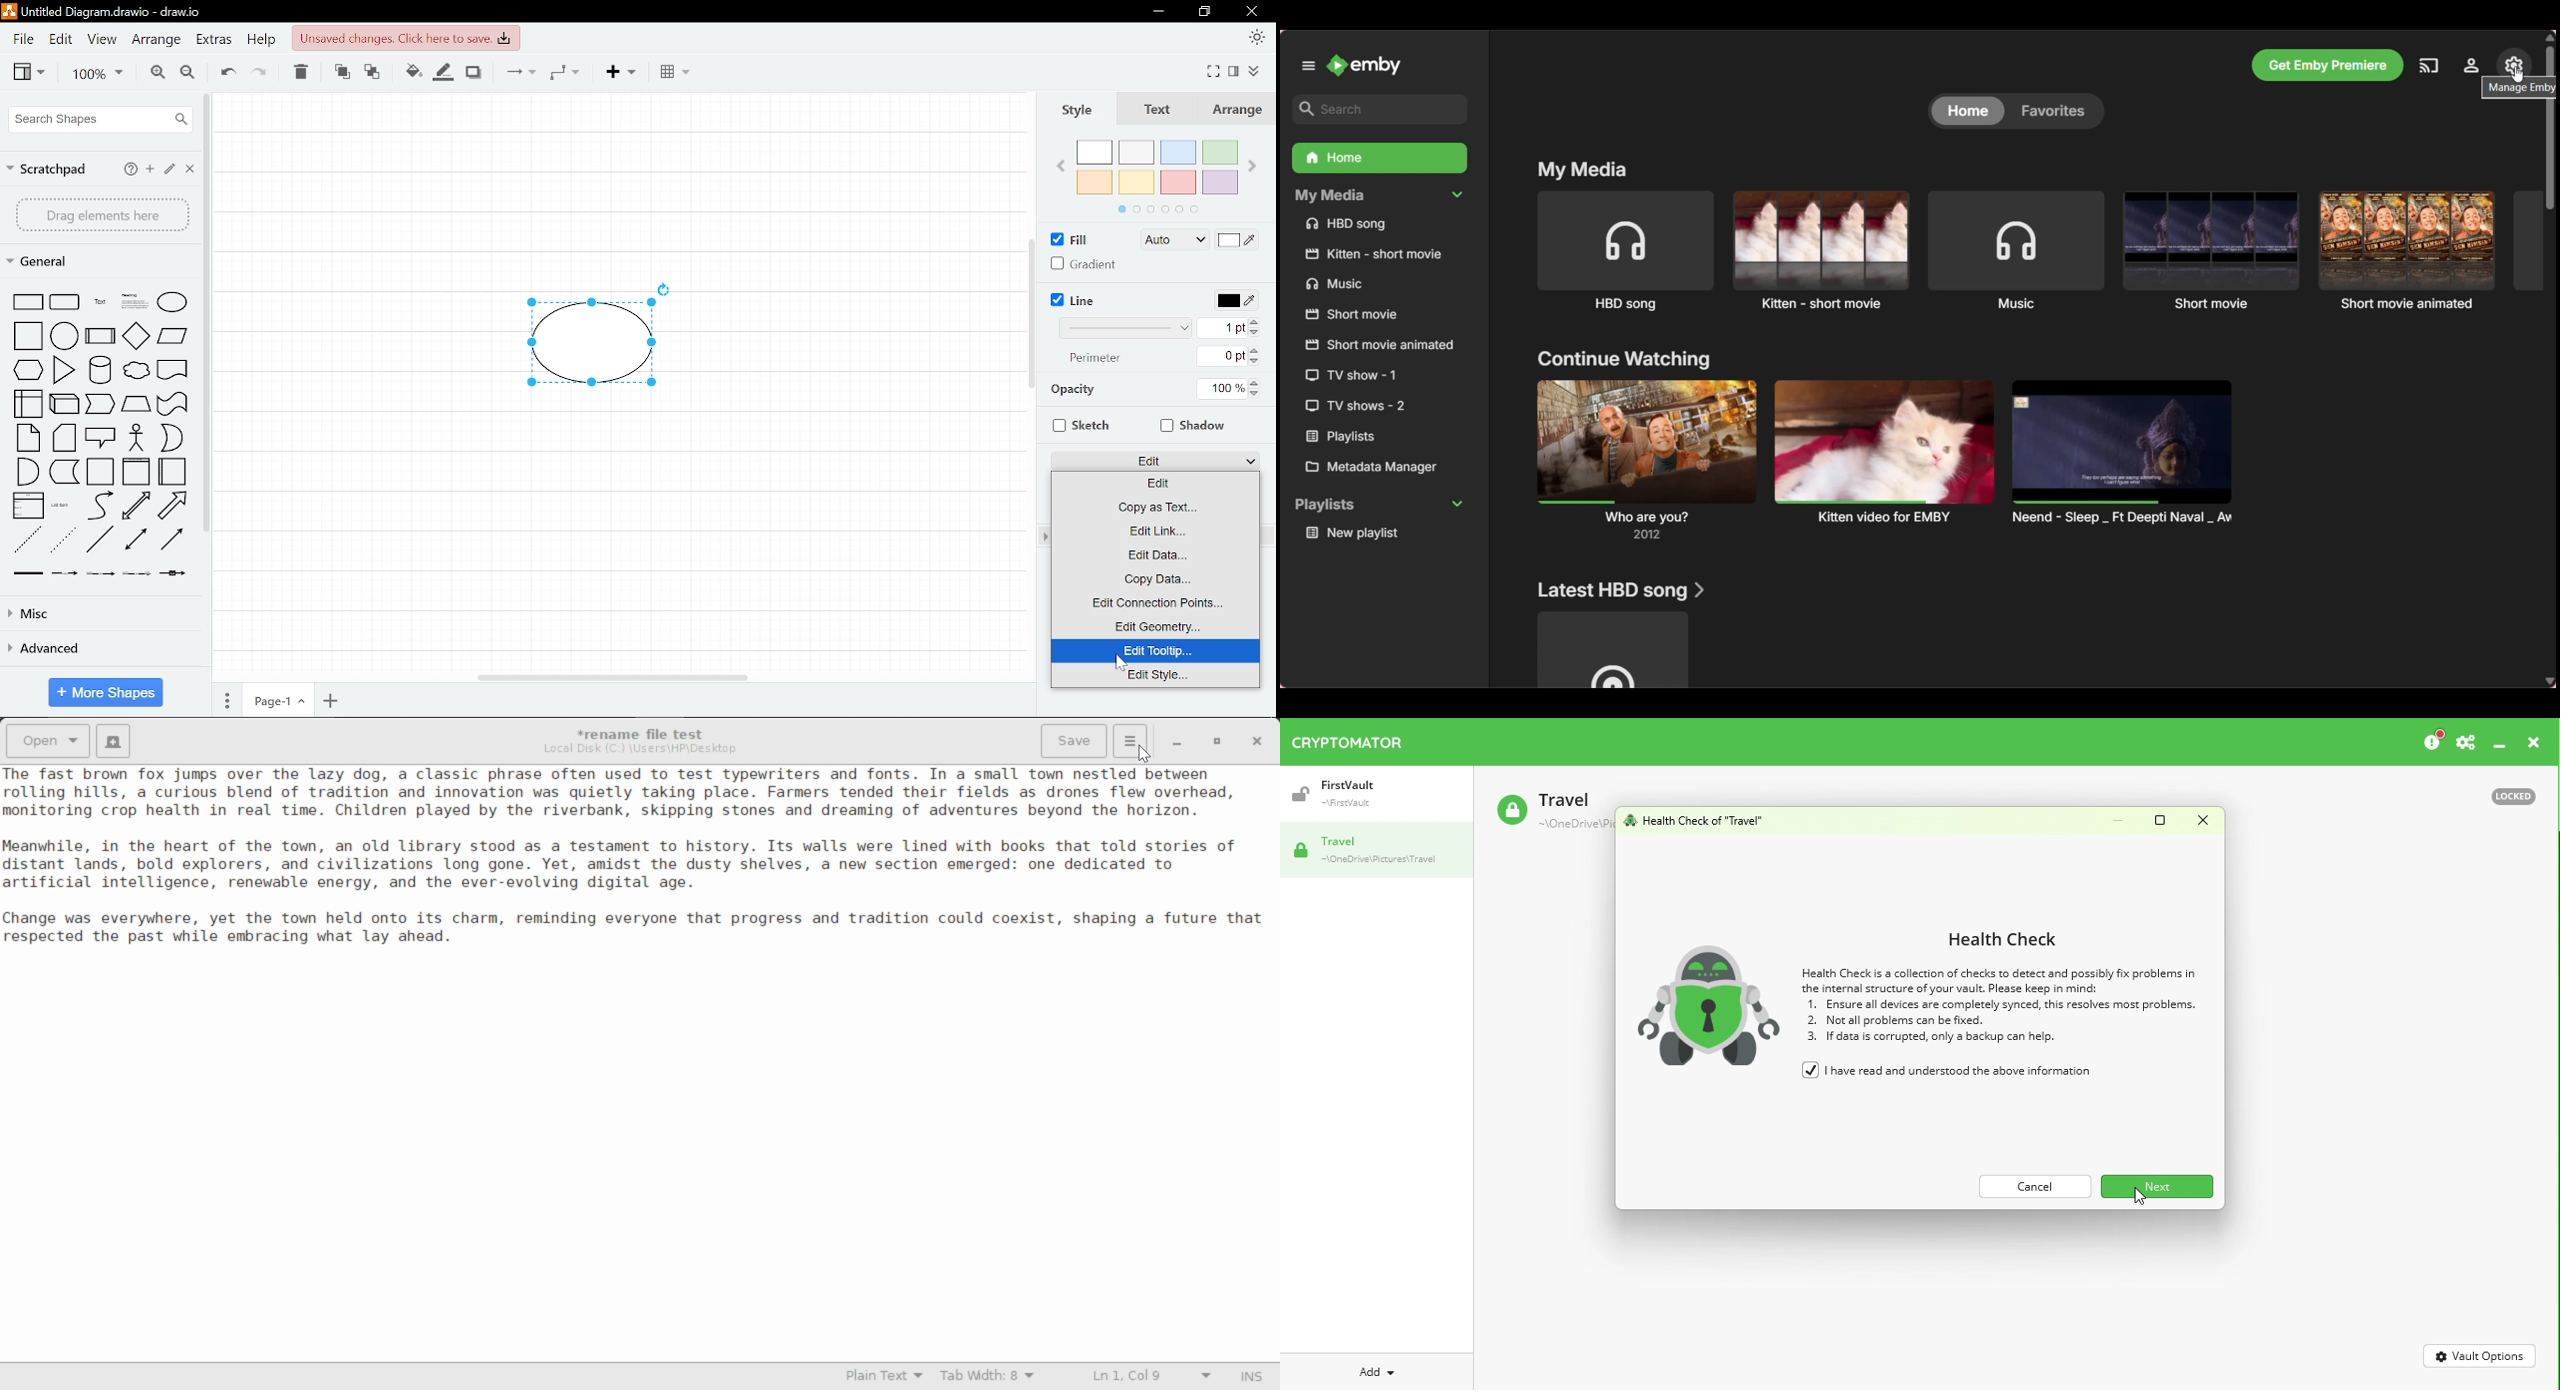  I want to click on General , so click(46, 263).